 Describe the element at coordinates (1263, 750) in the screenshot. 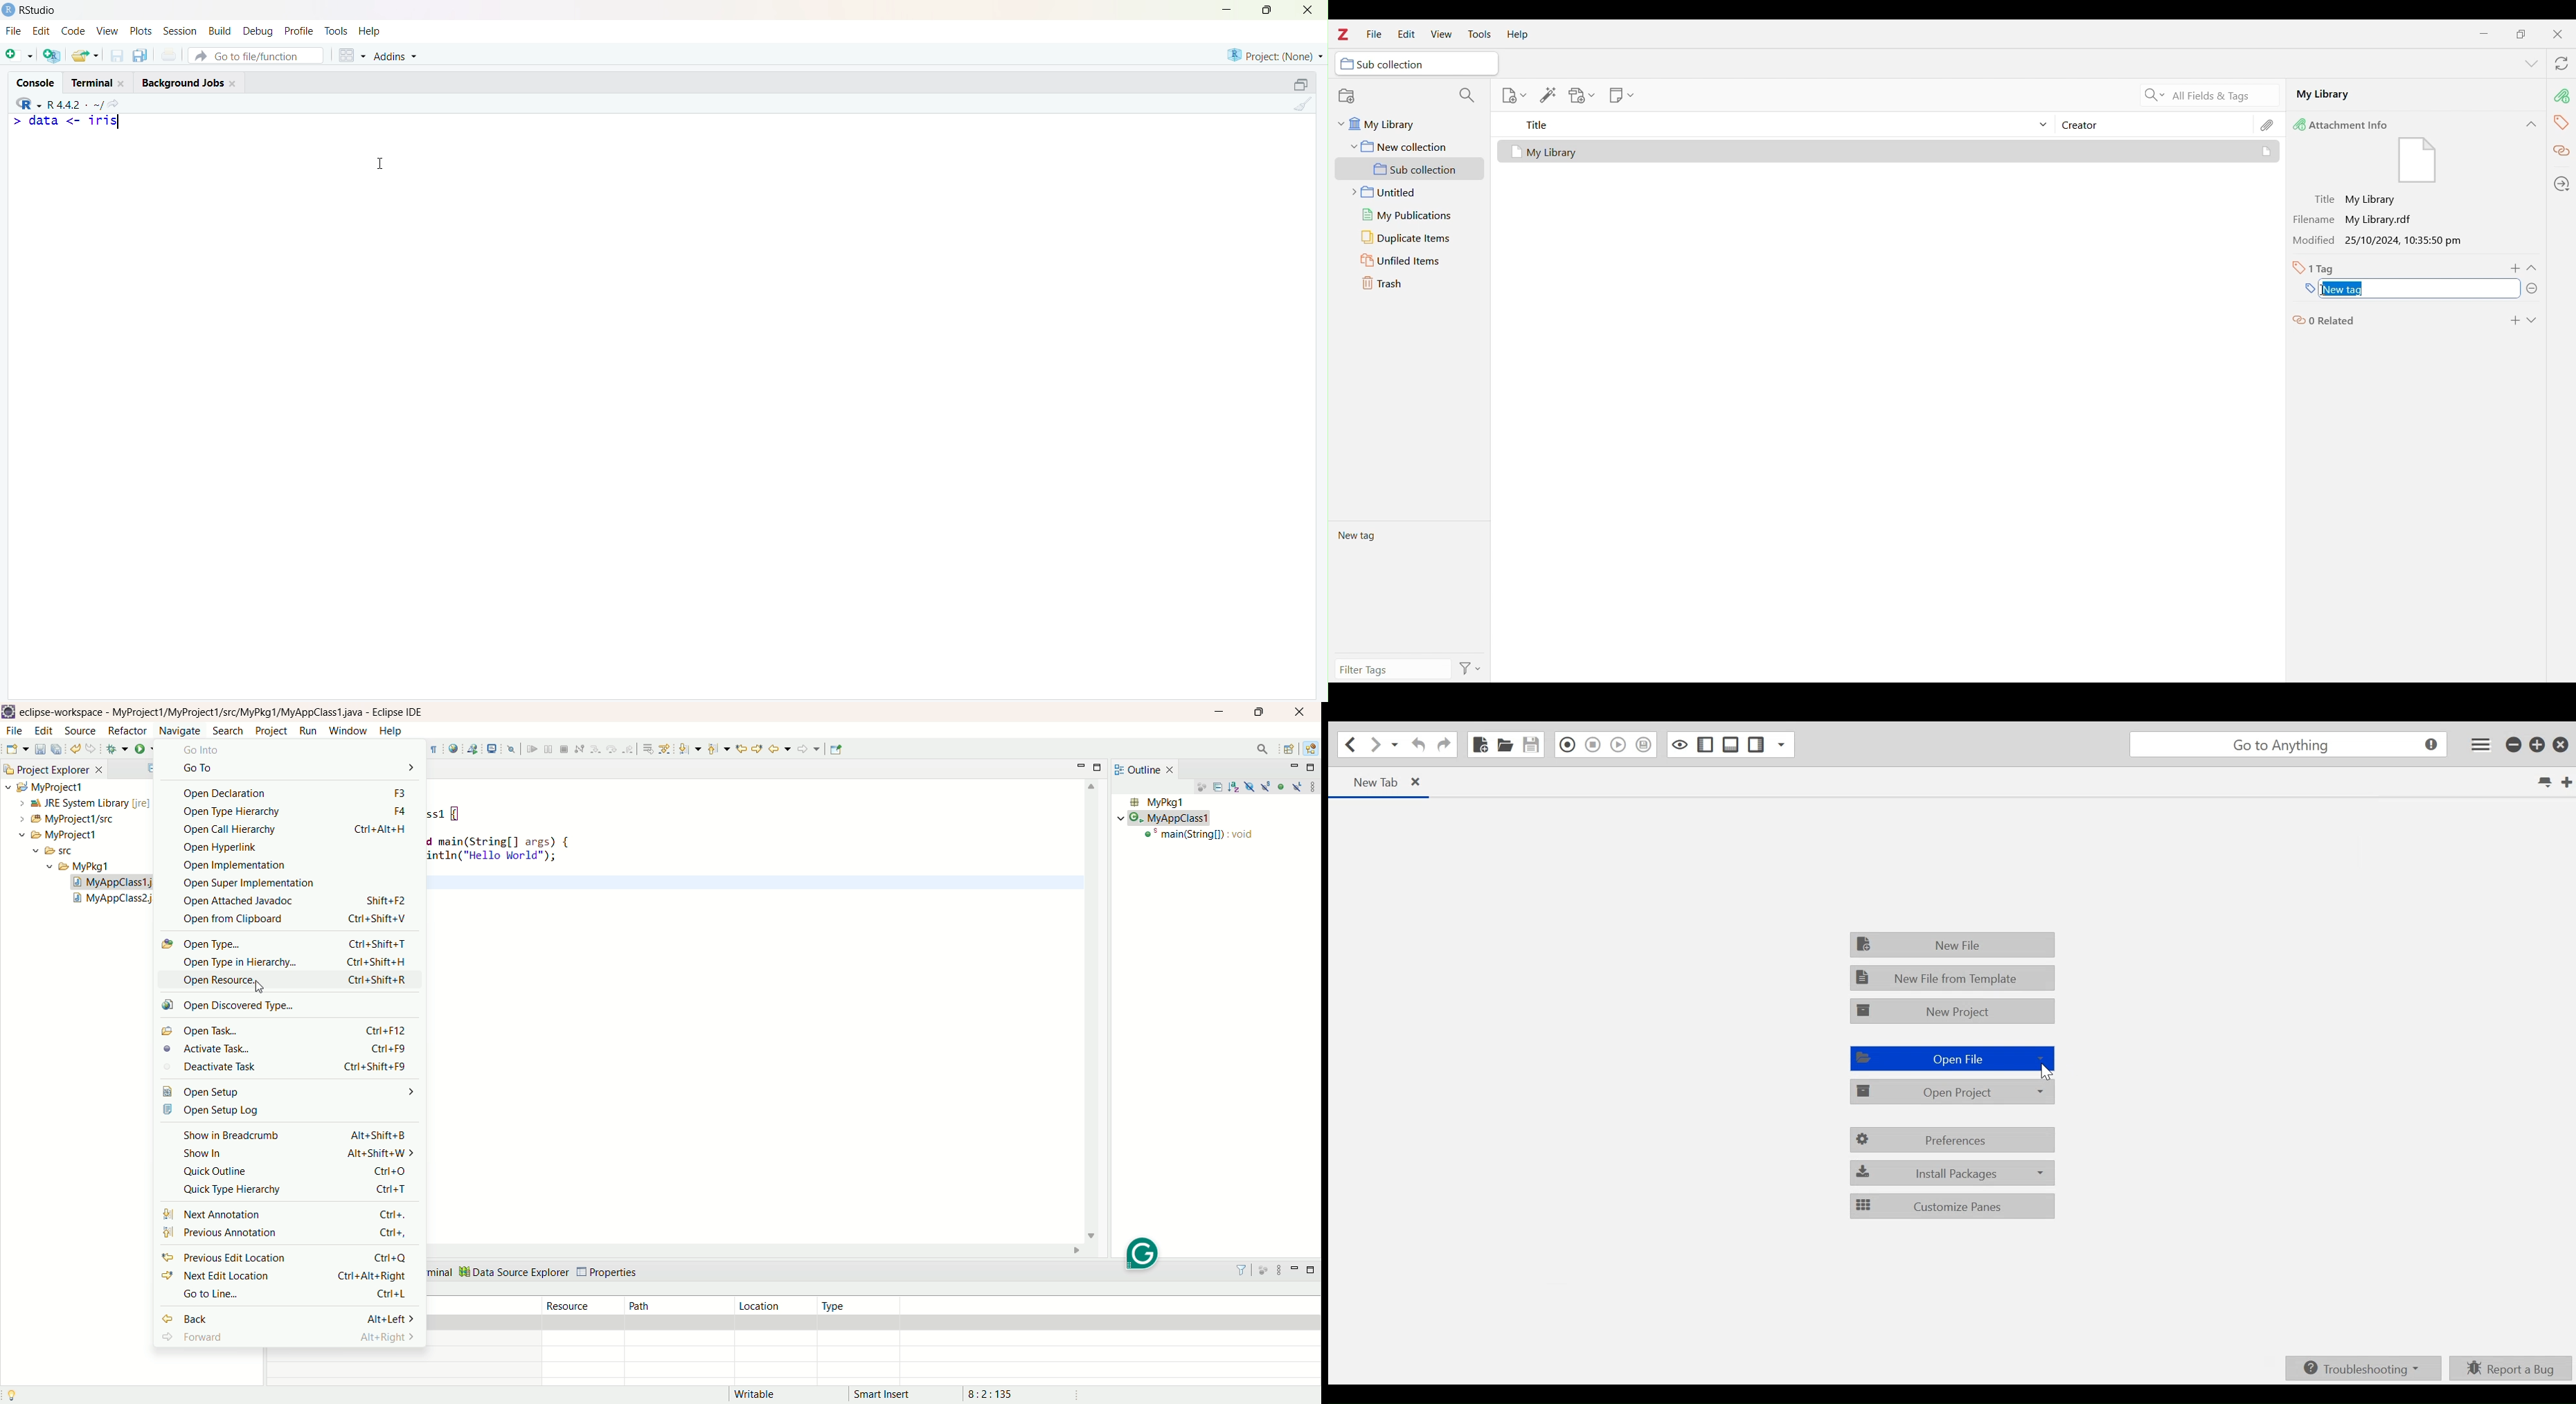

I see `search` at that location.